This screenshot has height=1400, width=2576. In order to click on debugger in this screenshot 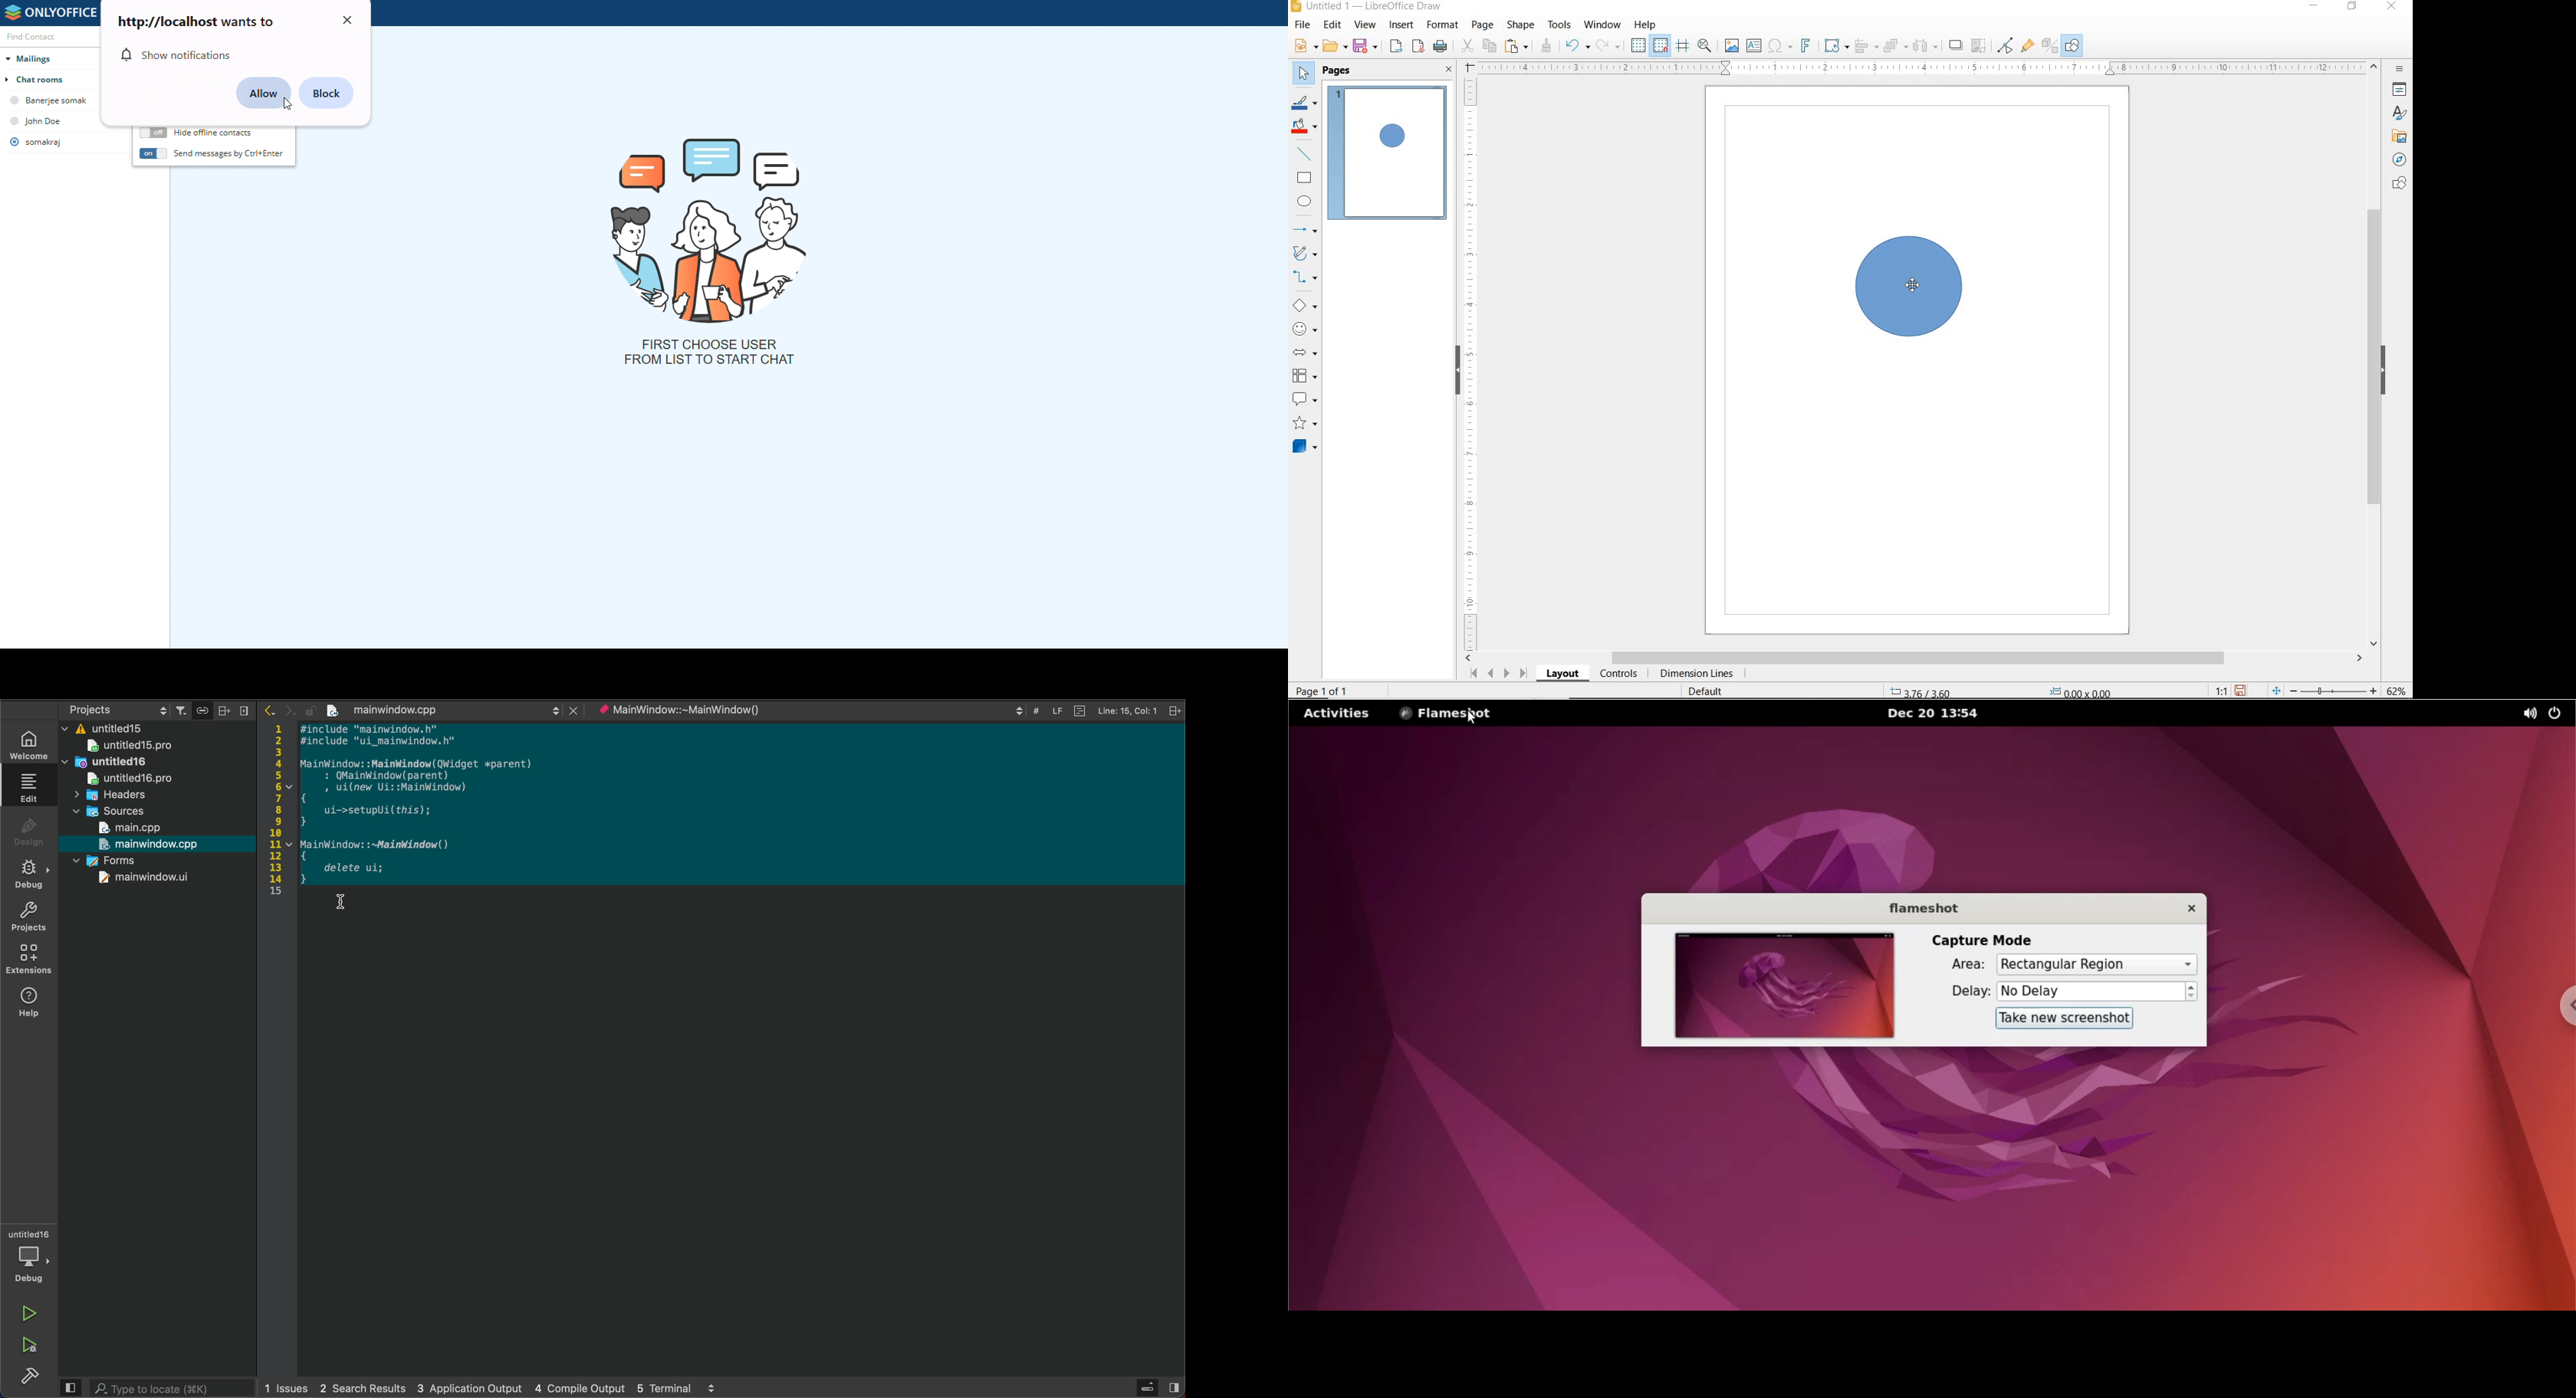, I will do `click(30, 1256)`.